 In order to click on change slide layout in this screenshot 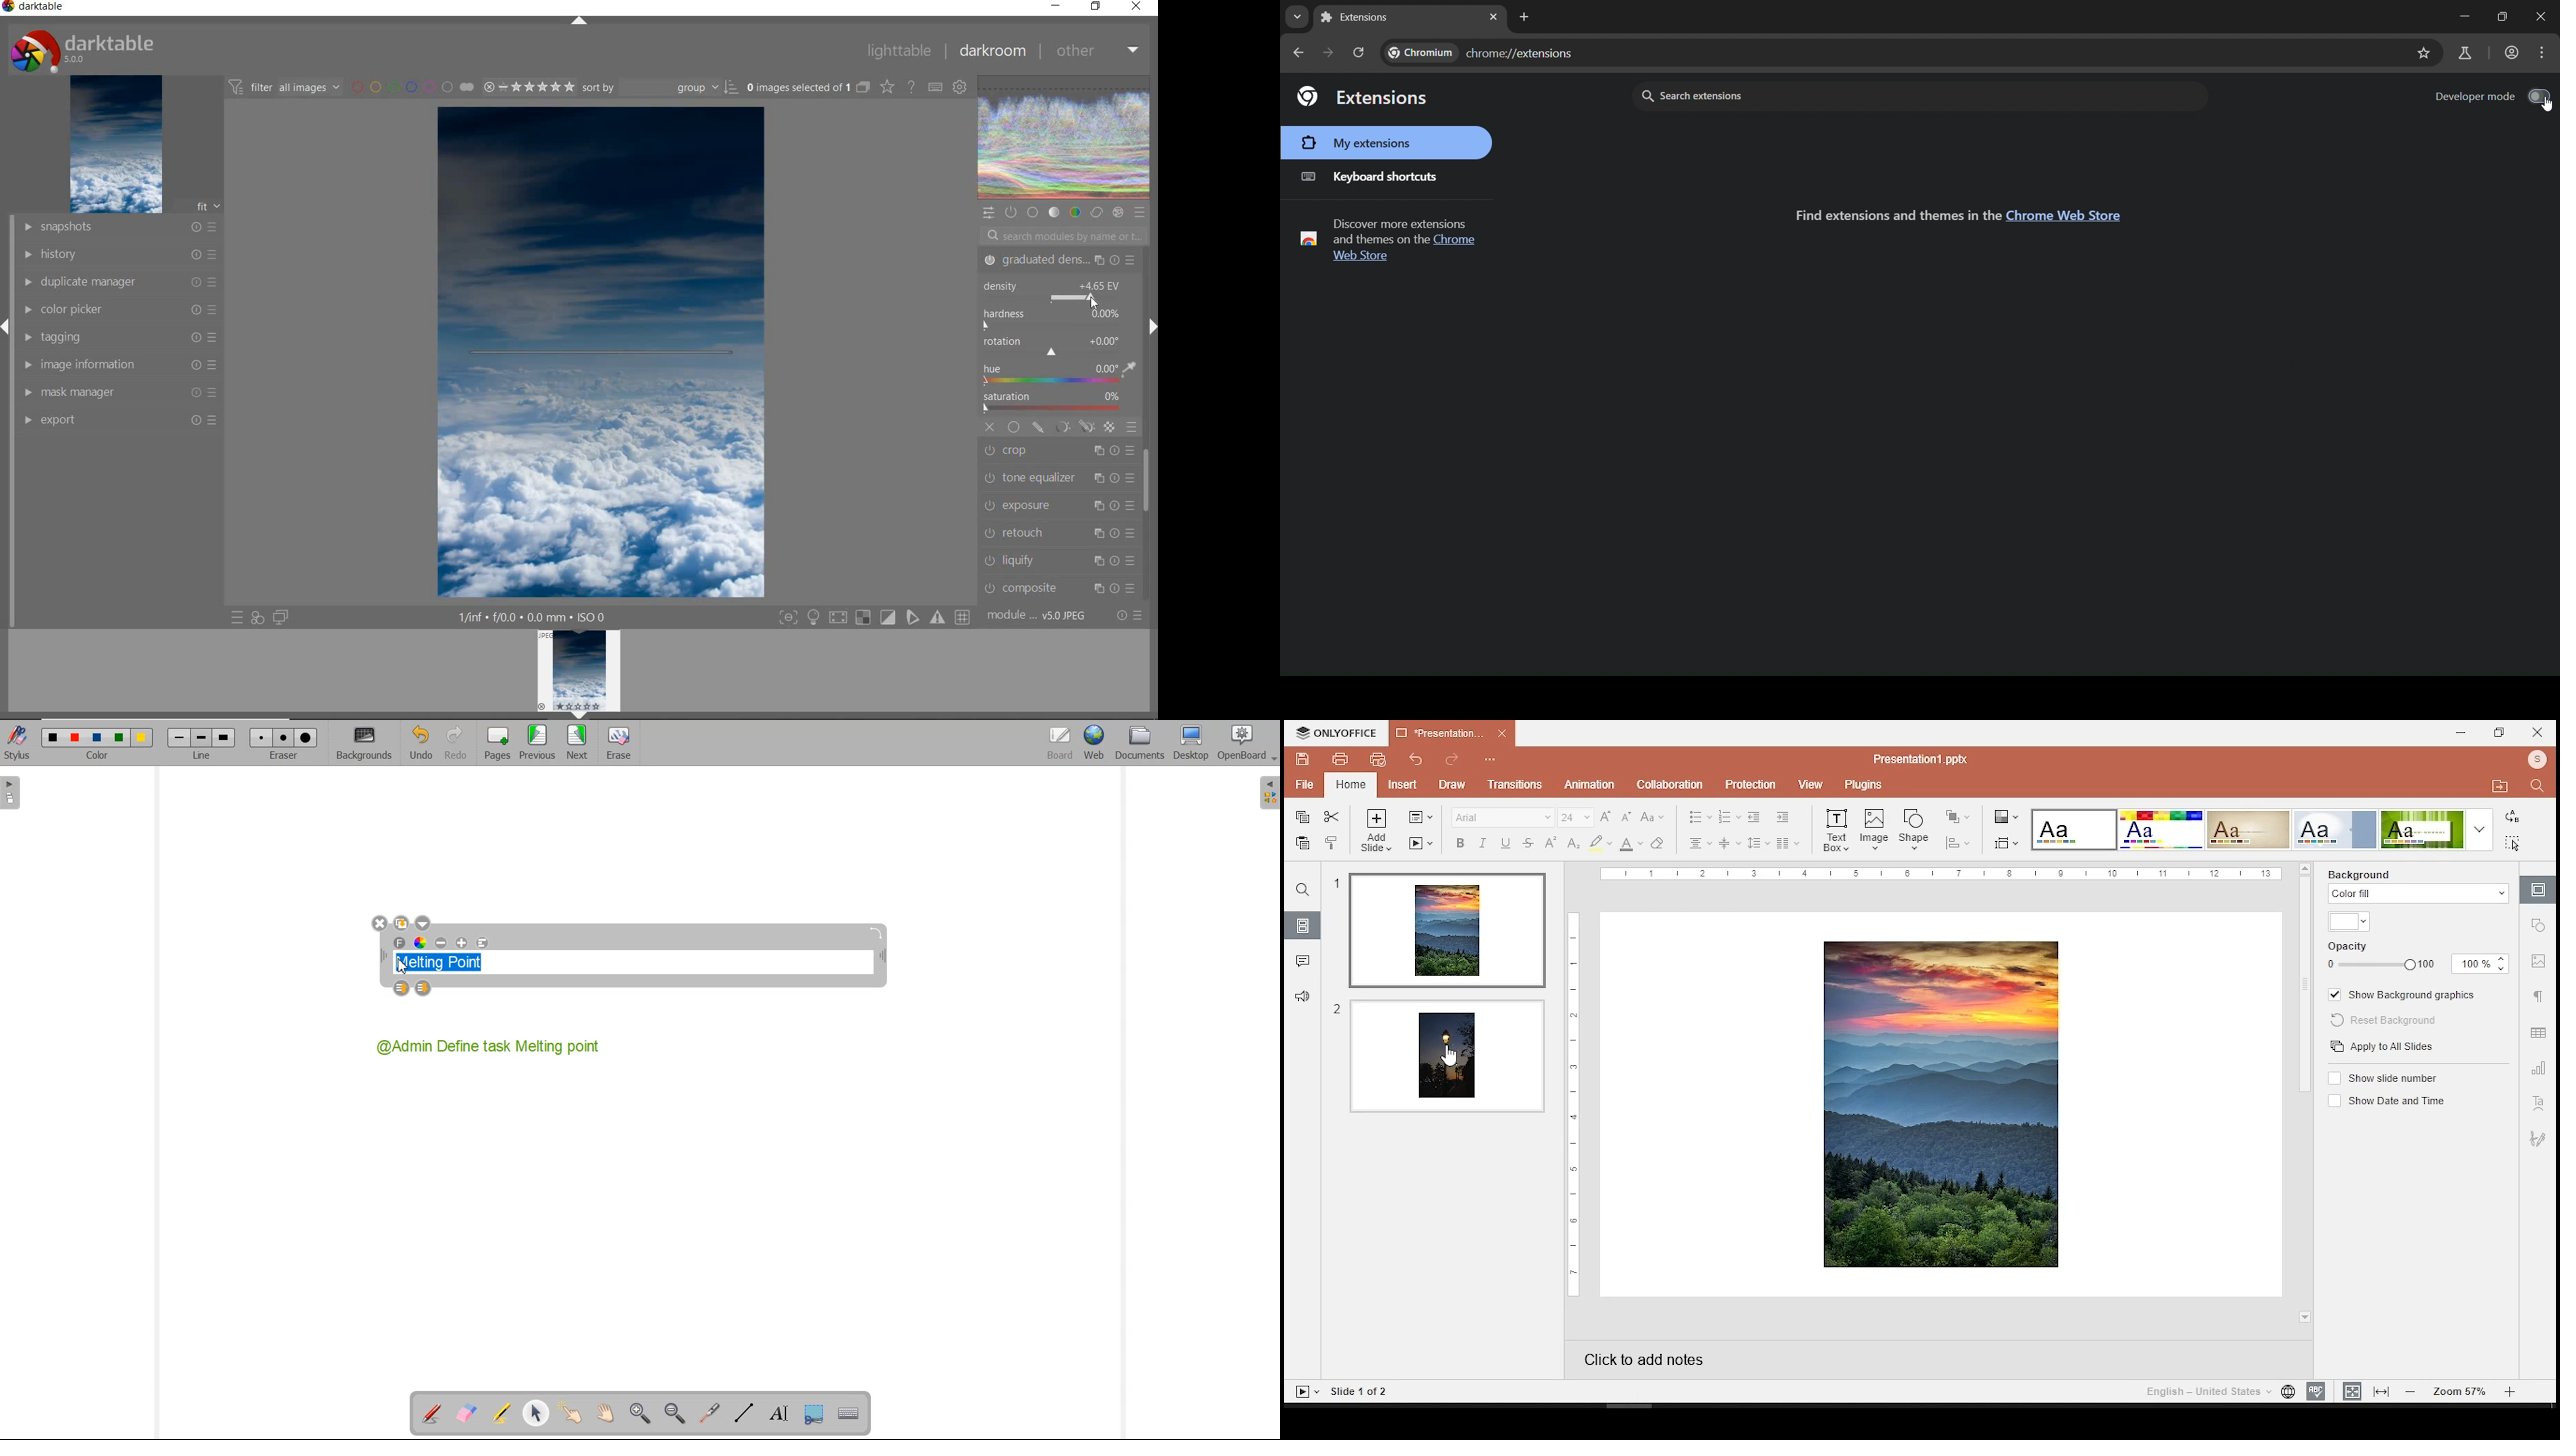, I will do `click(1420, 817)`.